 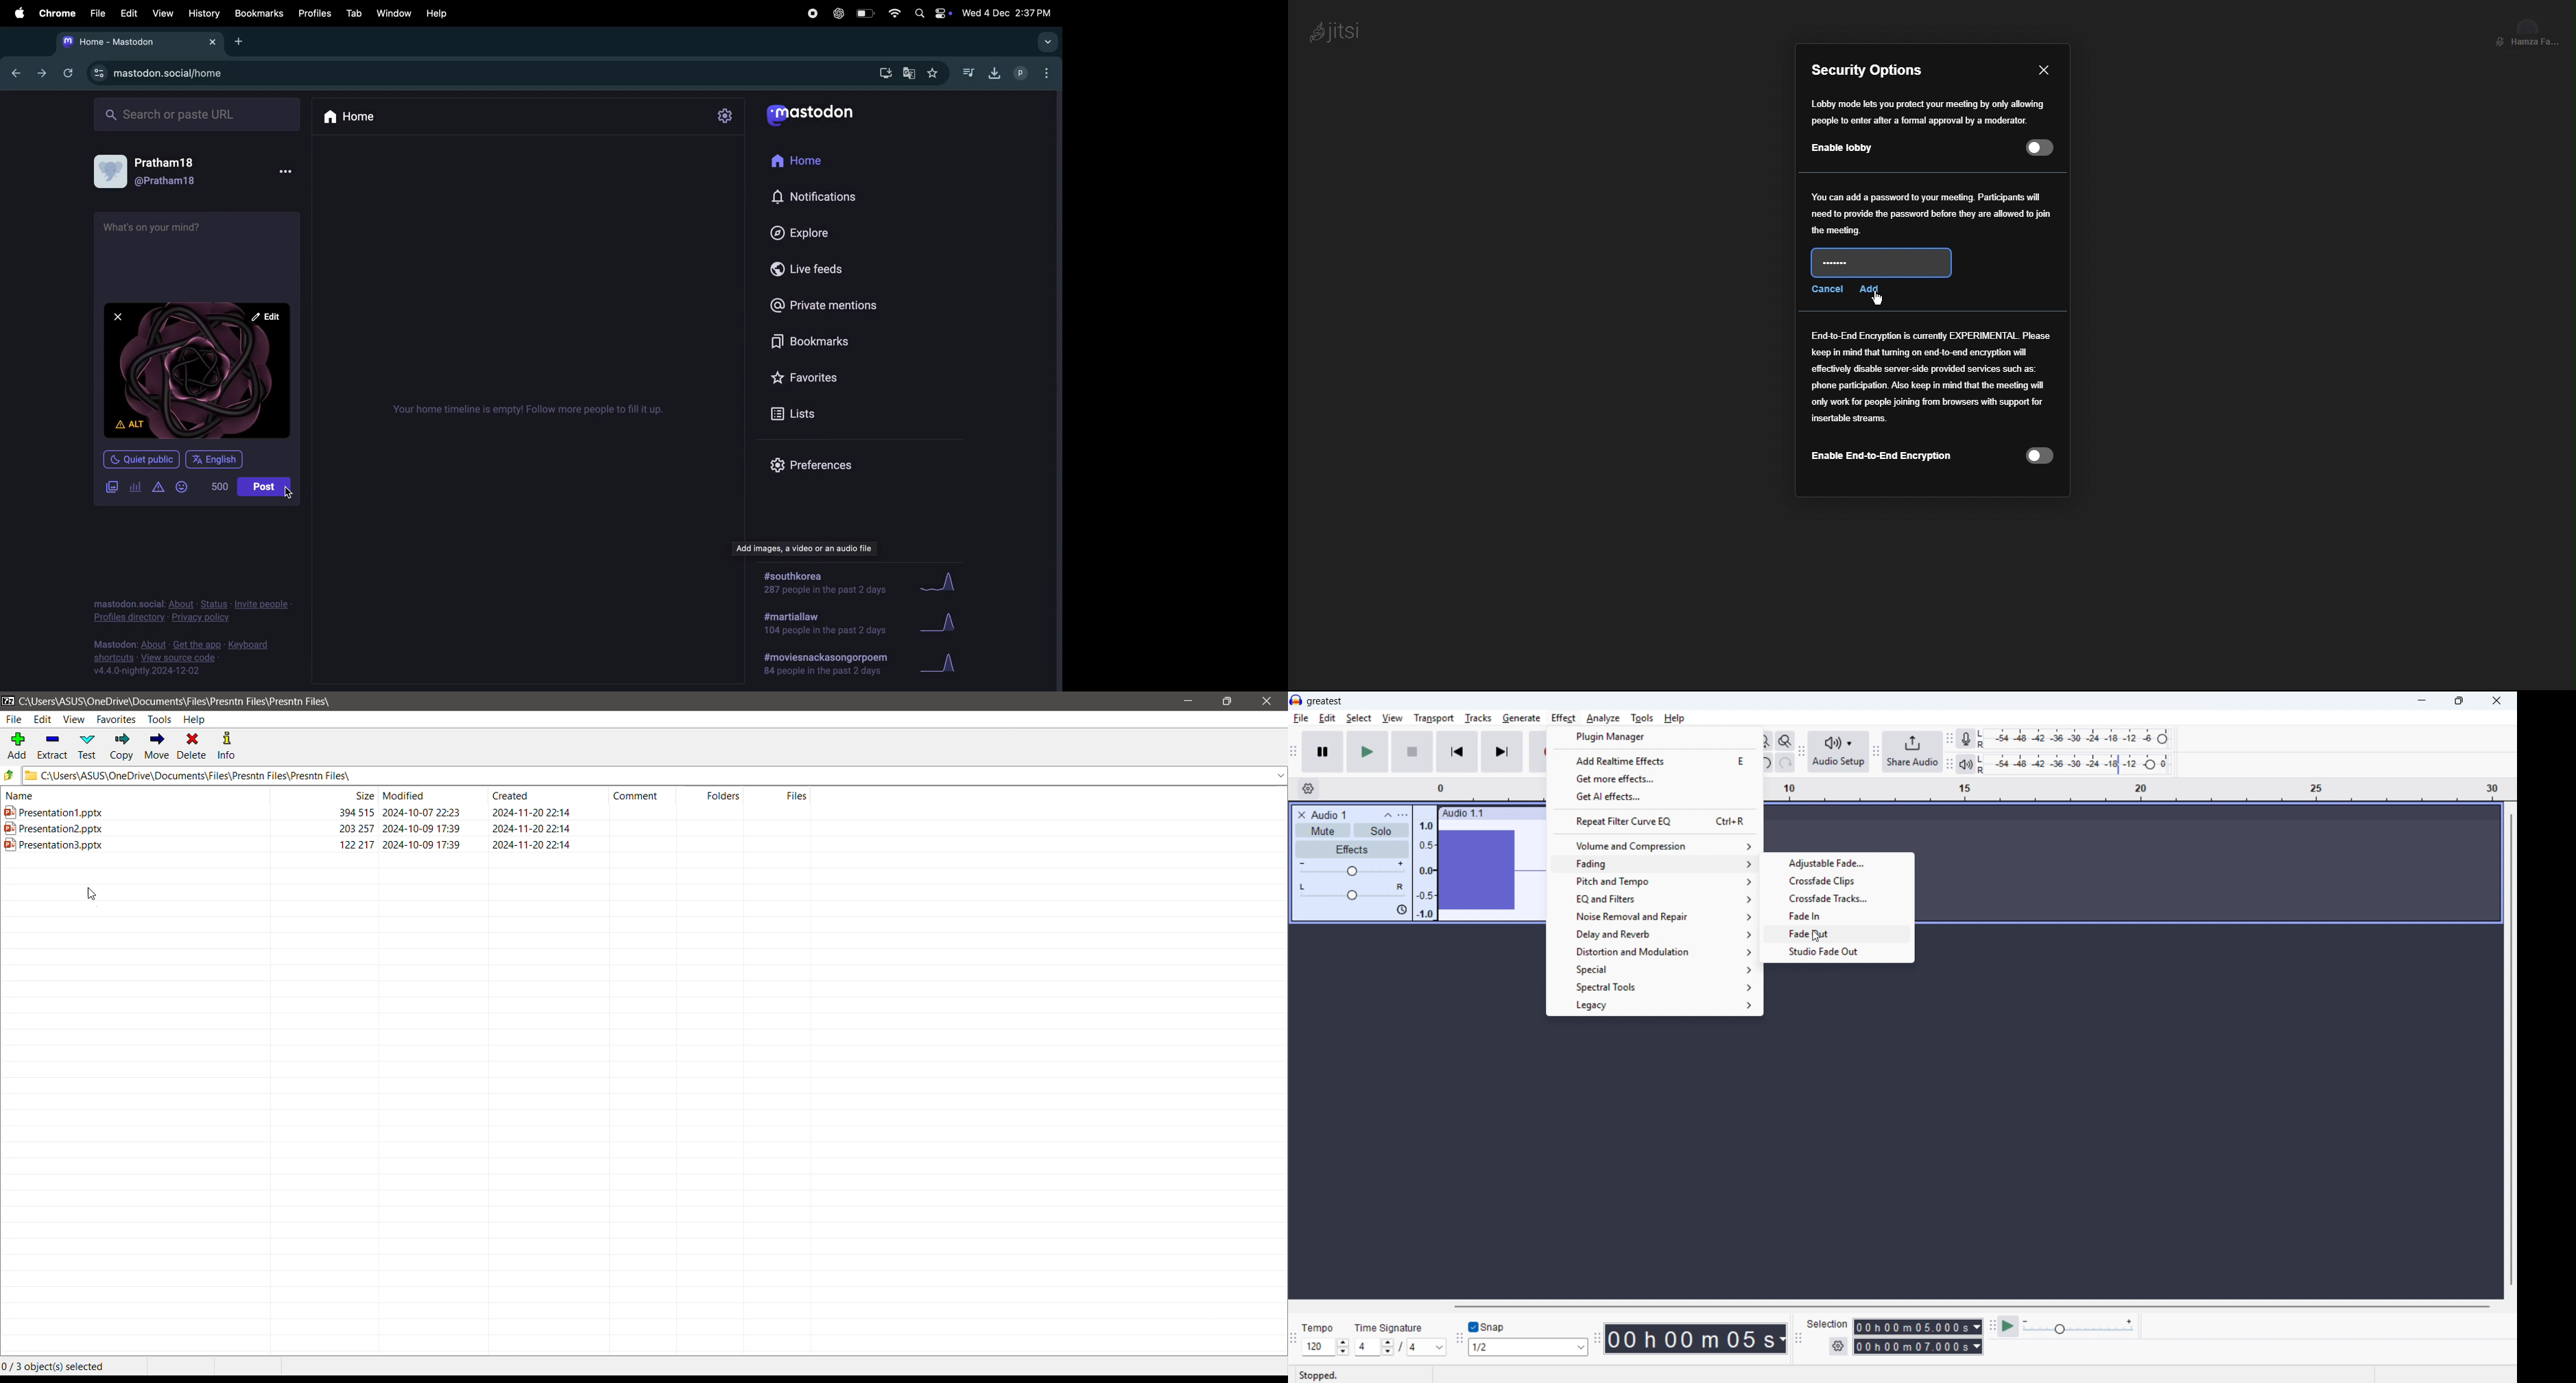 What do you see at coordinates (1329, 814) in the screenshot?
I see `Audio 1` at bounding box center [1329, 814].